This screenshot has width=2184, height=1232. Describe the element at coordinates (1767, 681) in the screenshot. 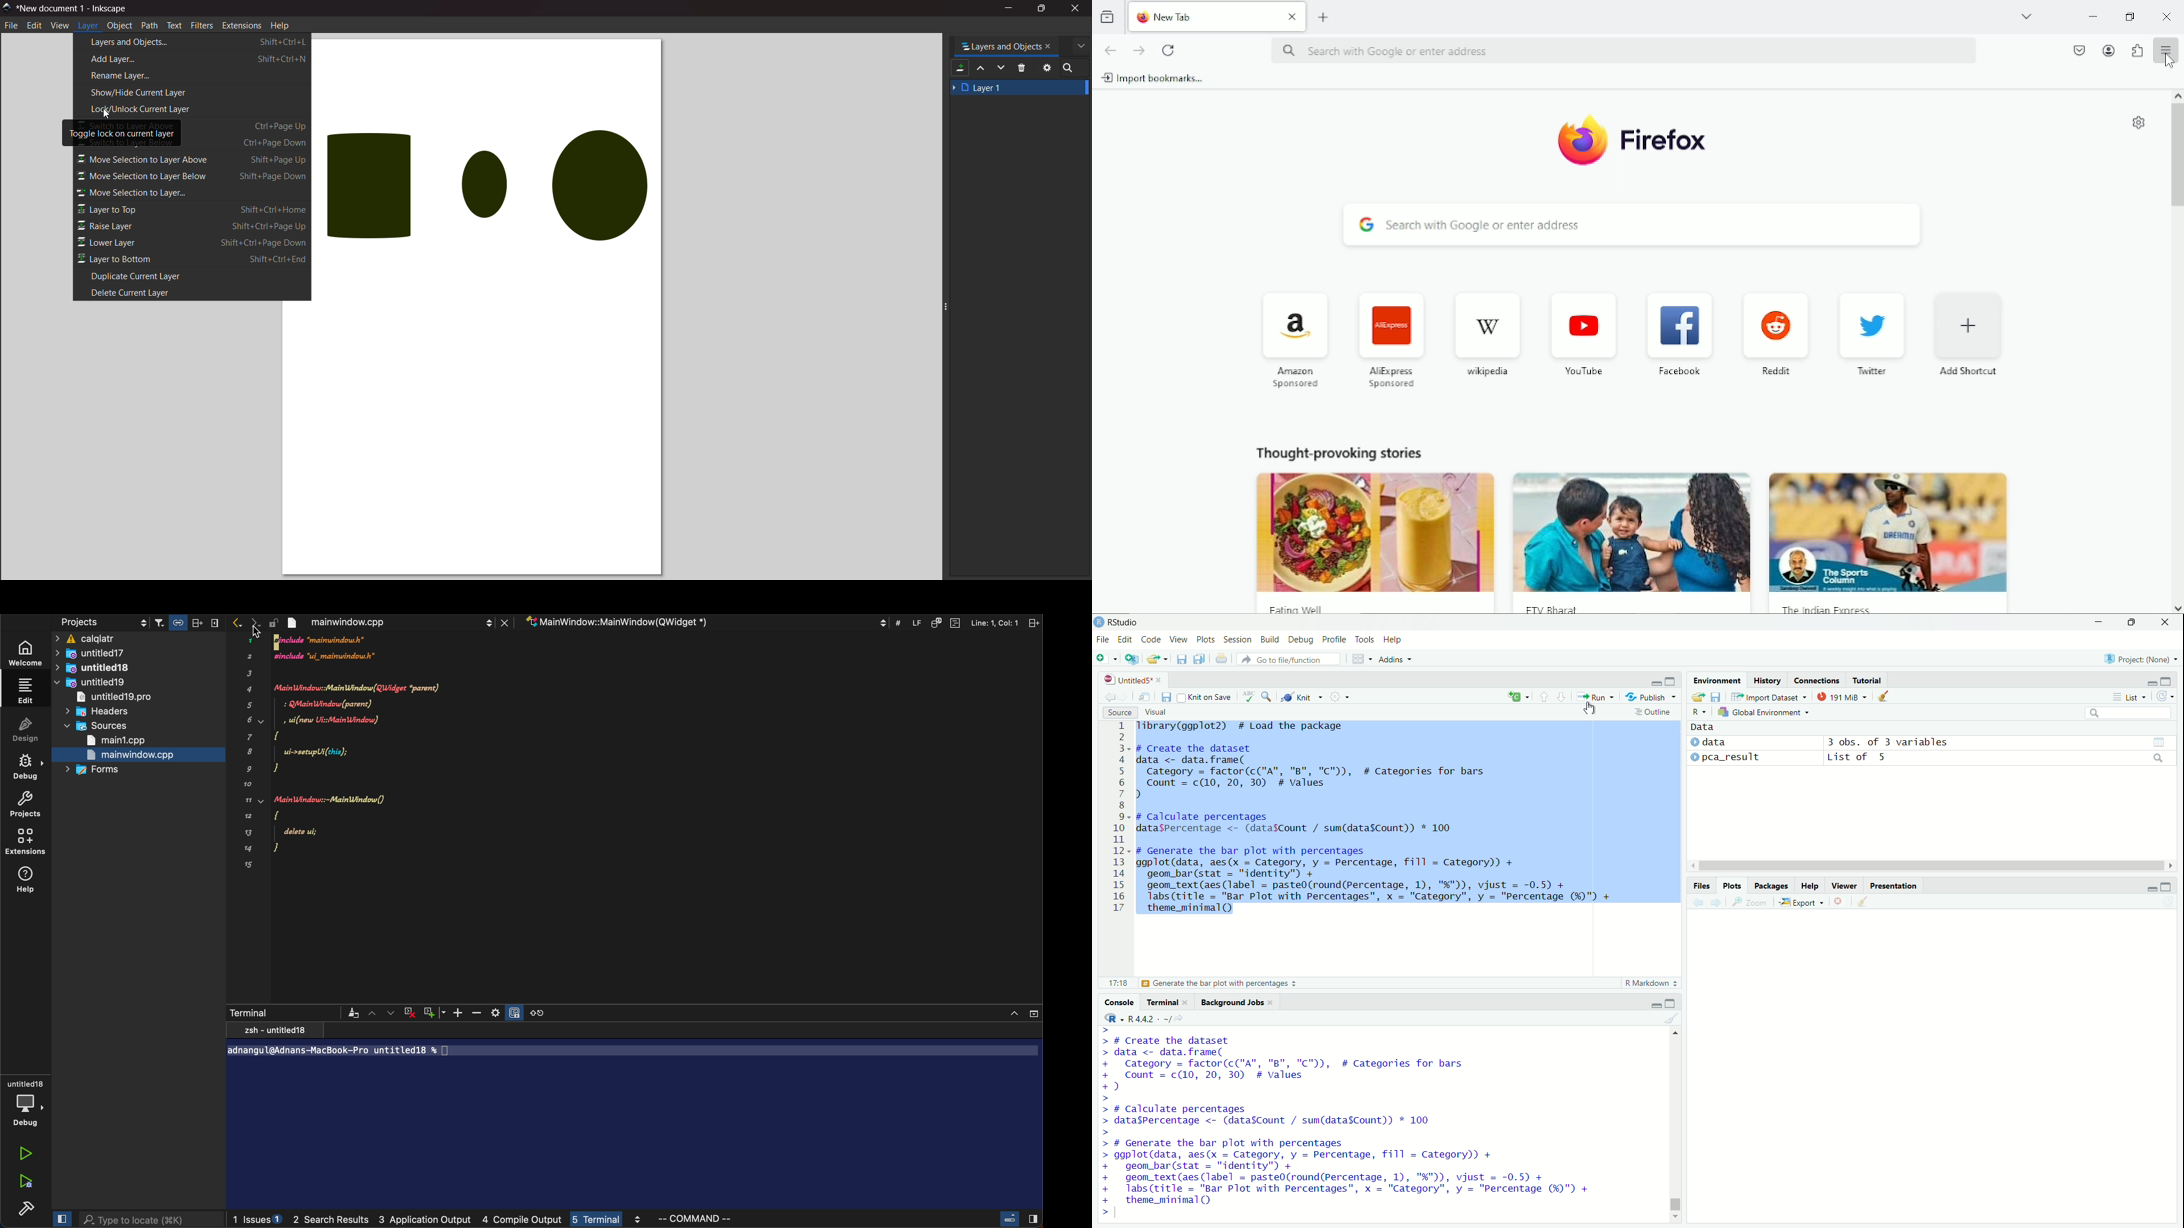

I see `history` at that location.